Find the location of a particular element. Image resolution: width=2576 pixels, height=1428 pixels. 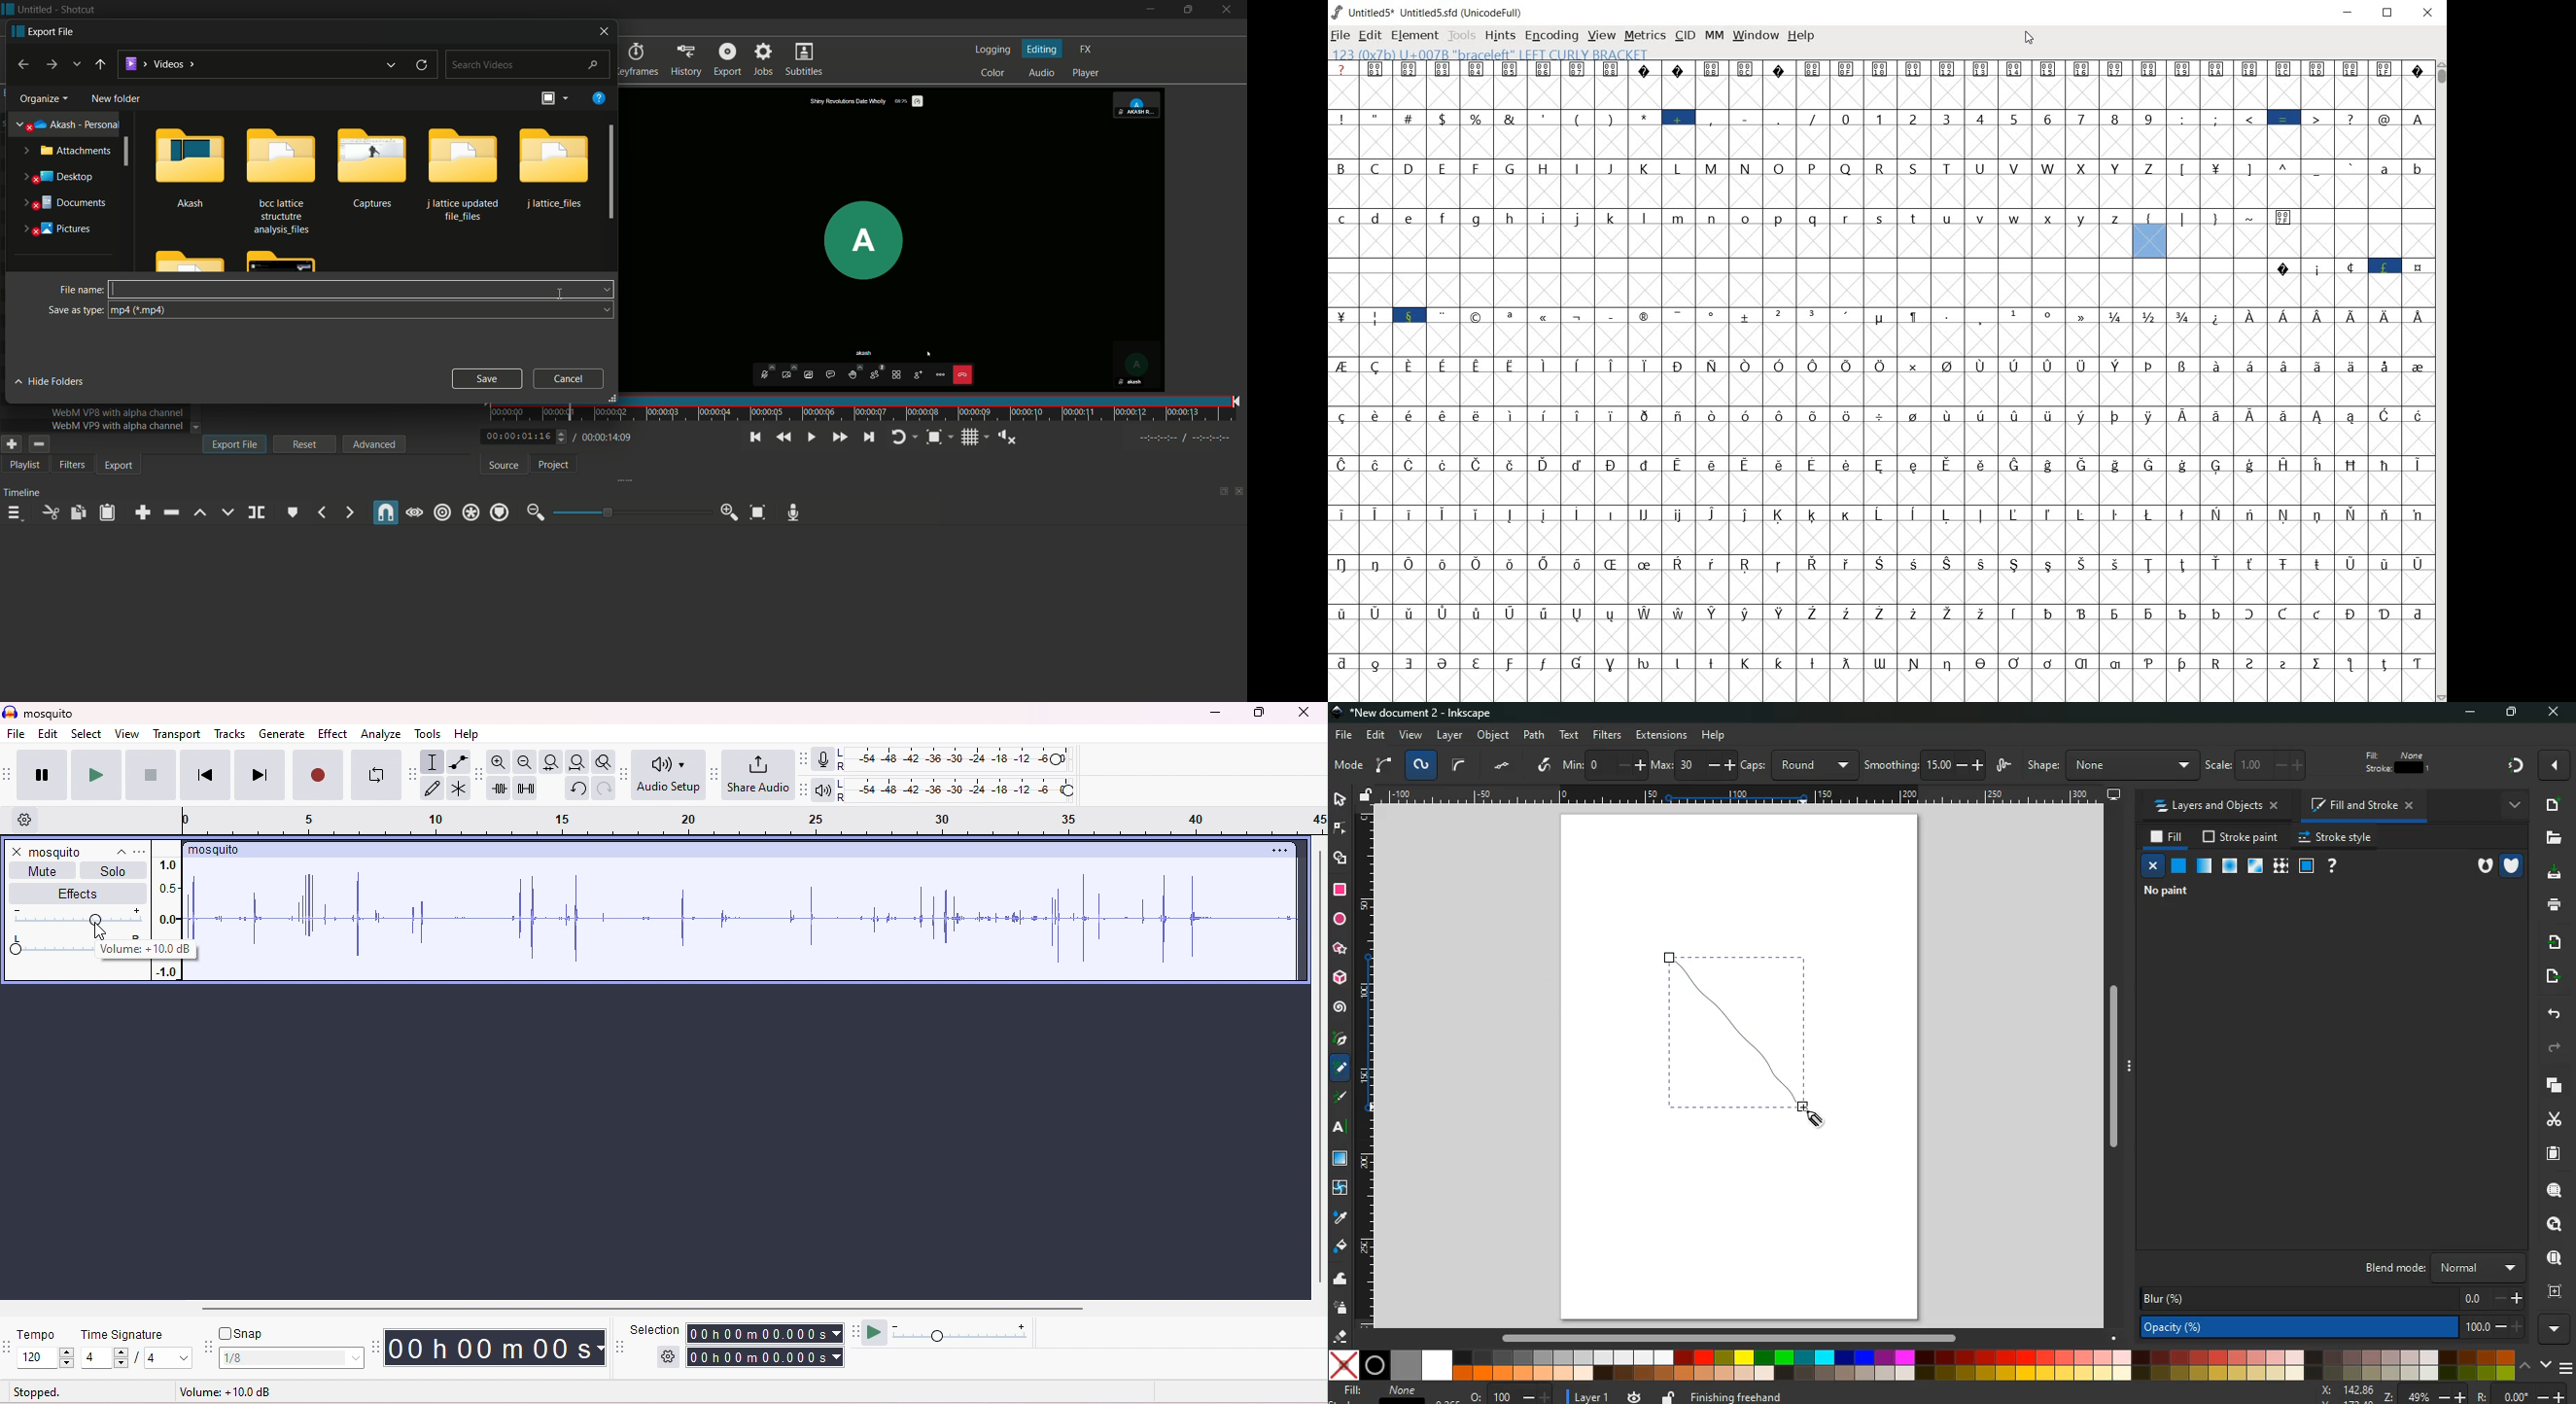

dots is located at coordinates (1502, 768).